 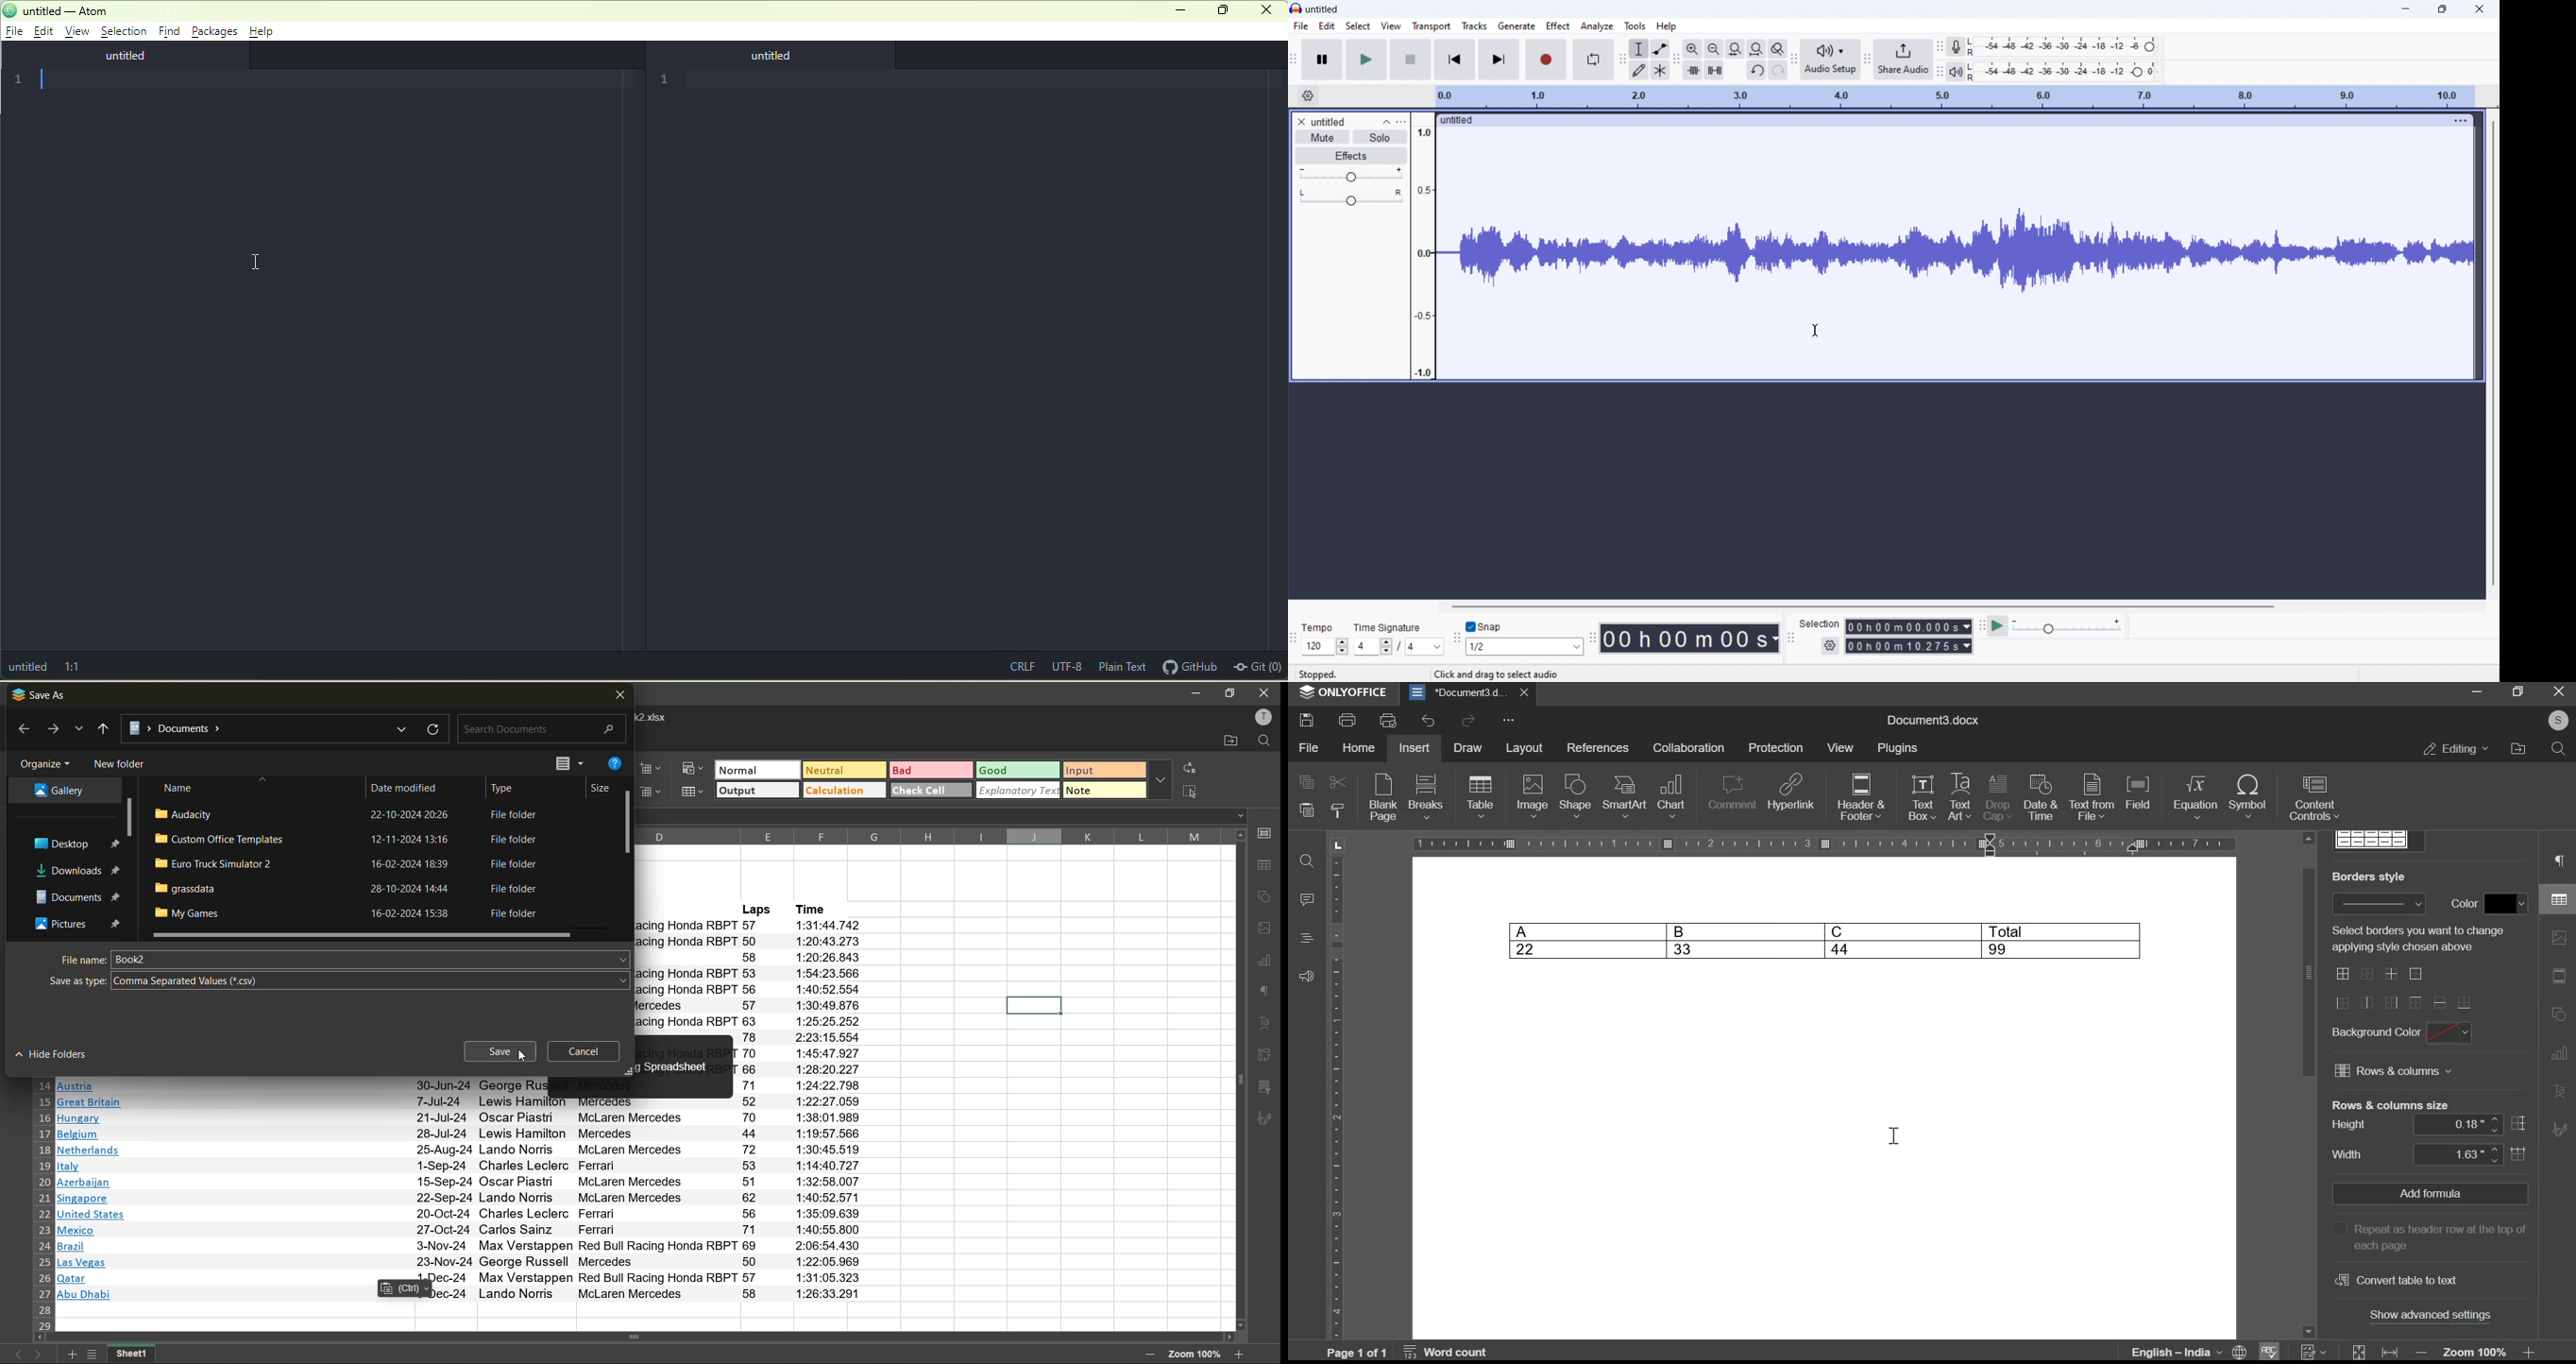 I want to click on Cursor, so click(x=521, y=1055).